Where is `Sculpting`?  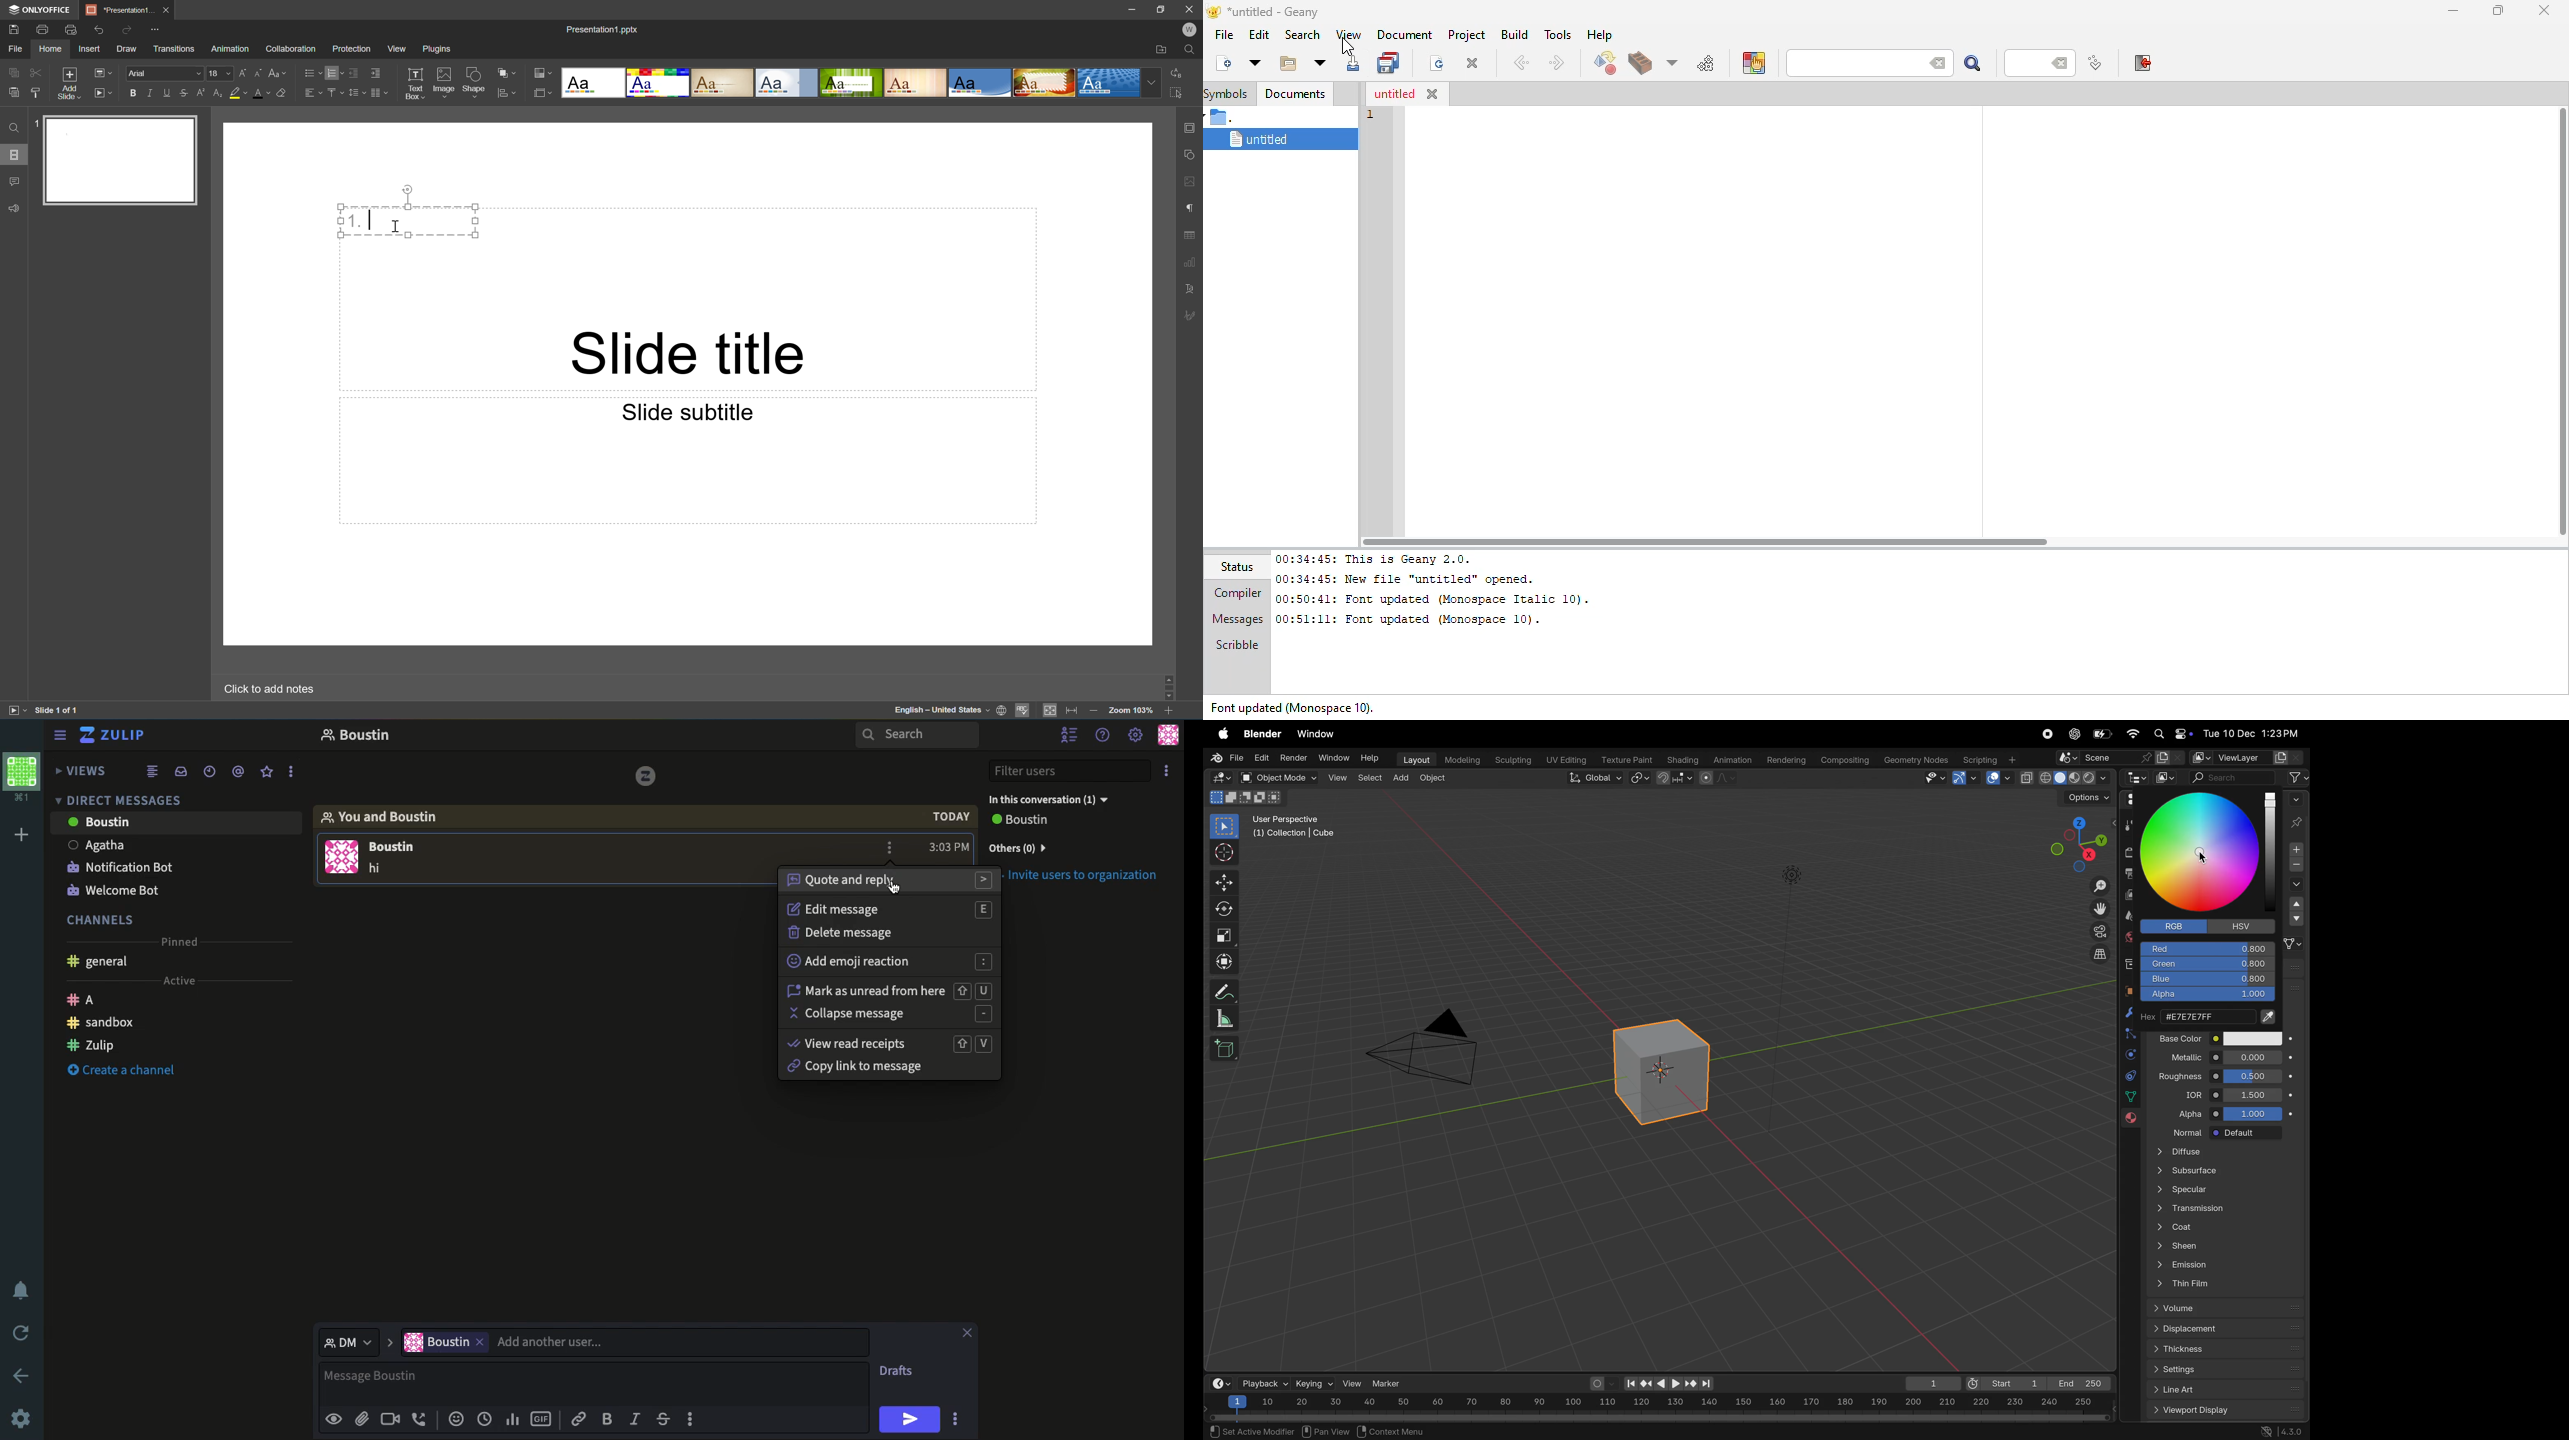 Sculpting is located at coordinates (1509, 758).